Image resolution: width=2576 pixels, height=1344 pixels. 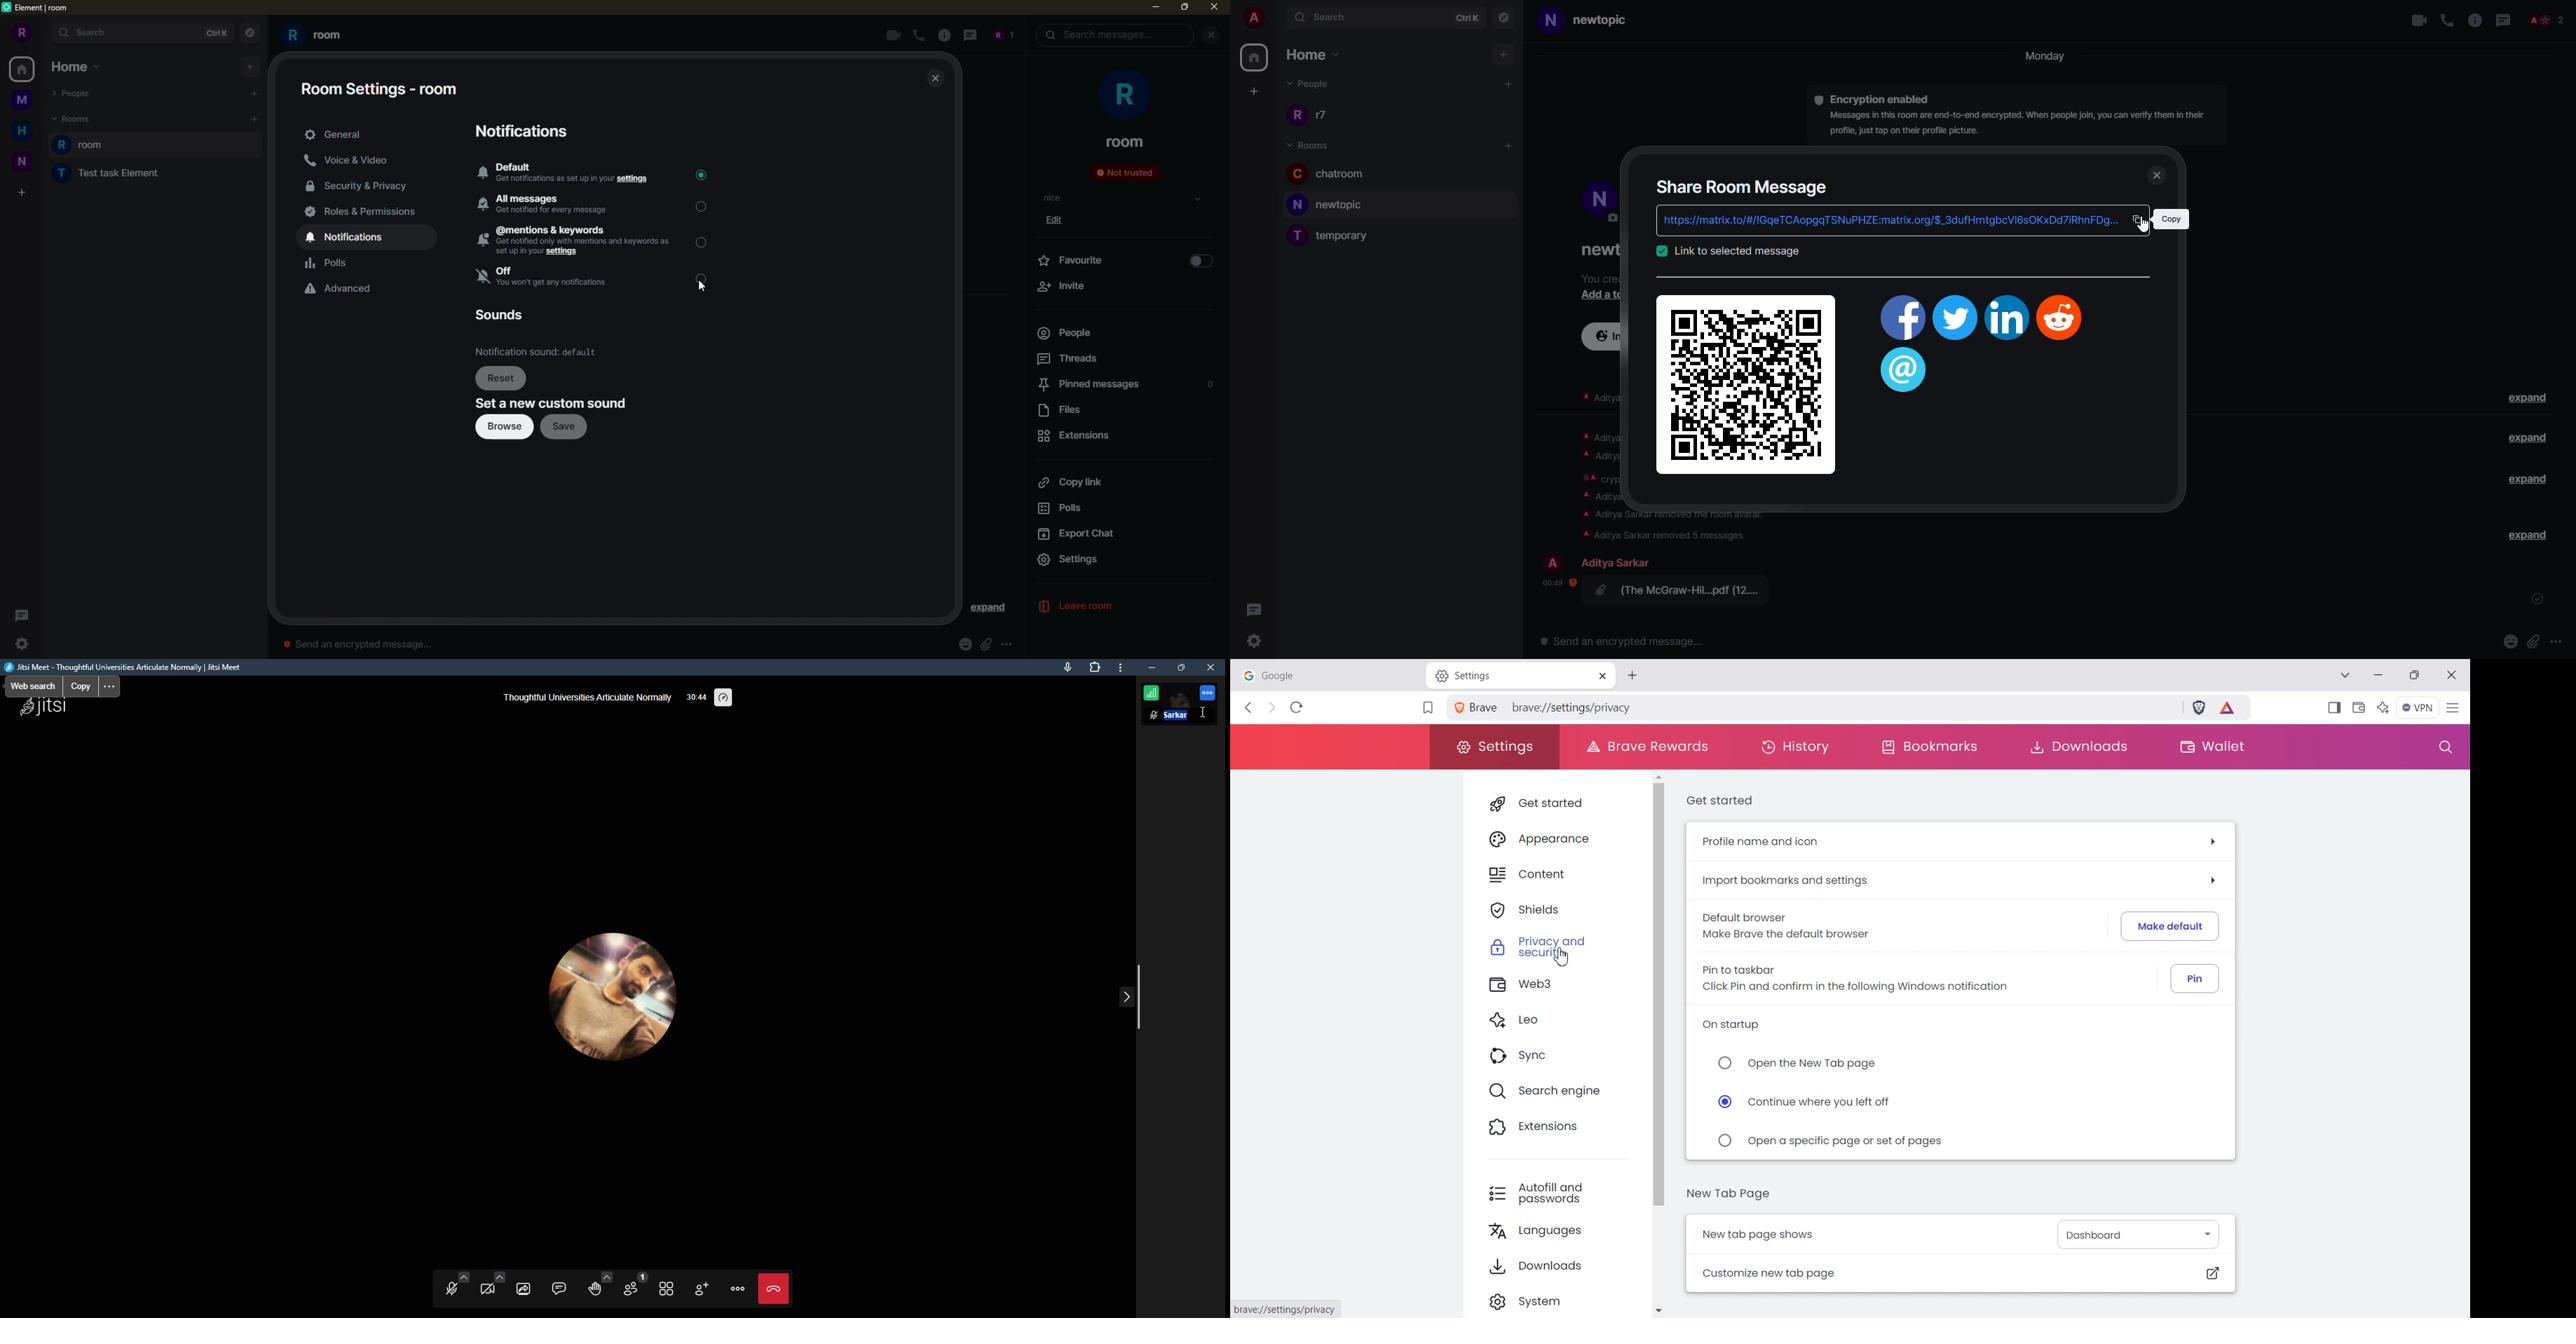 What do you see at coordinates (1185, 8) in the screenshot?
I see `maximize` at bounding box center [1185, 8].